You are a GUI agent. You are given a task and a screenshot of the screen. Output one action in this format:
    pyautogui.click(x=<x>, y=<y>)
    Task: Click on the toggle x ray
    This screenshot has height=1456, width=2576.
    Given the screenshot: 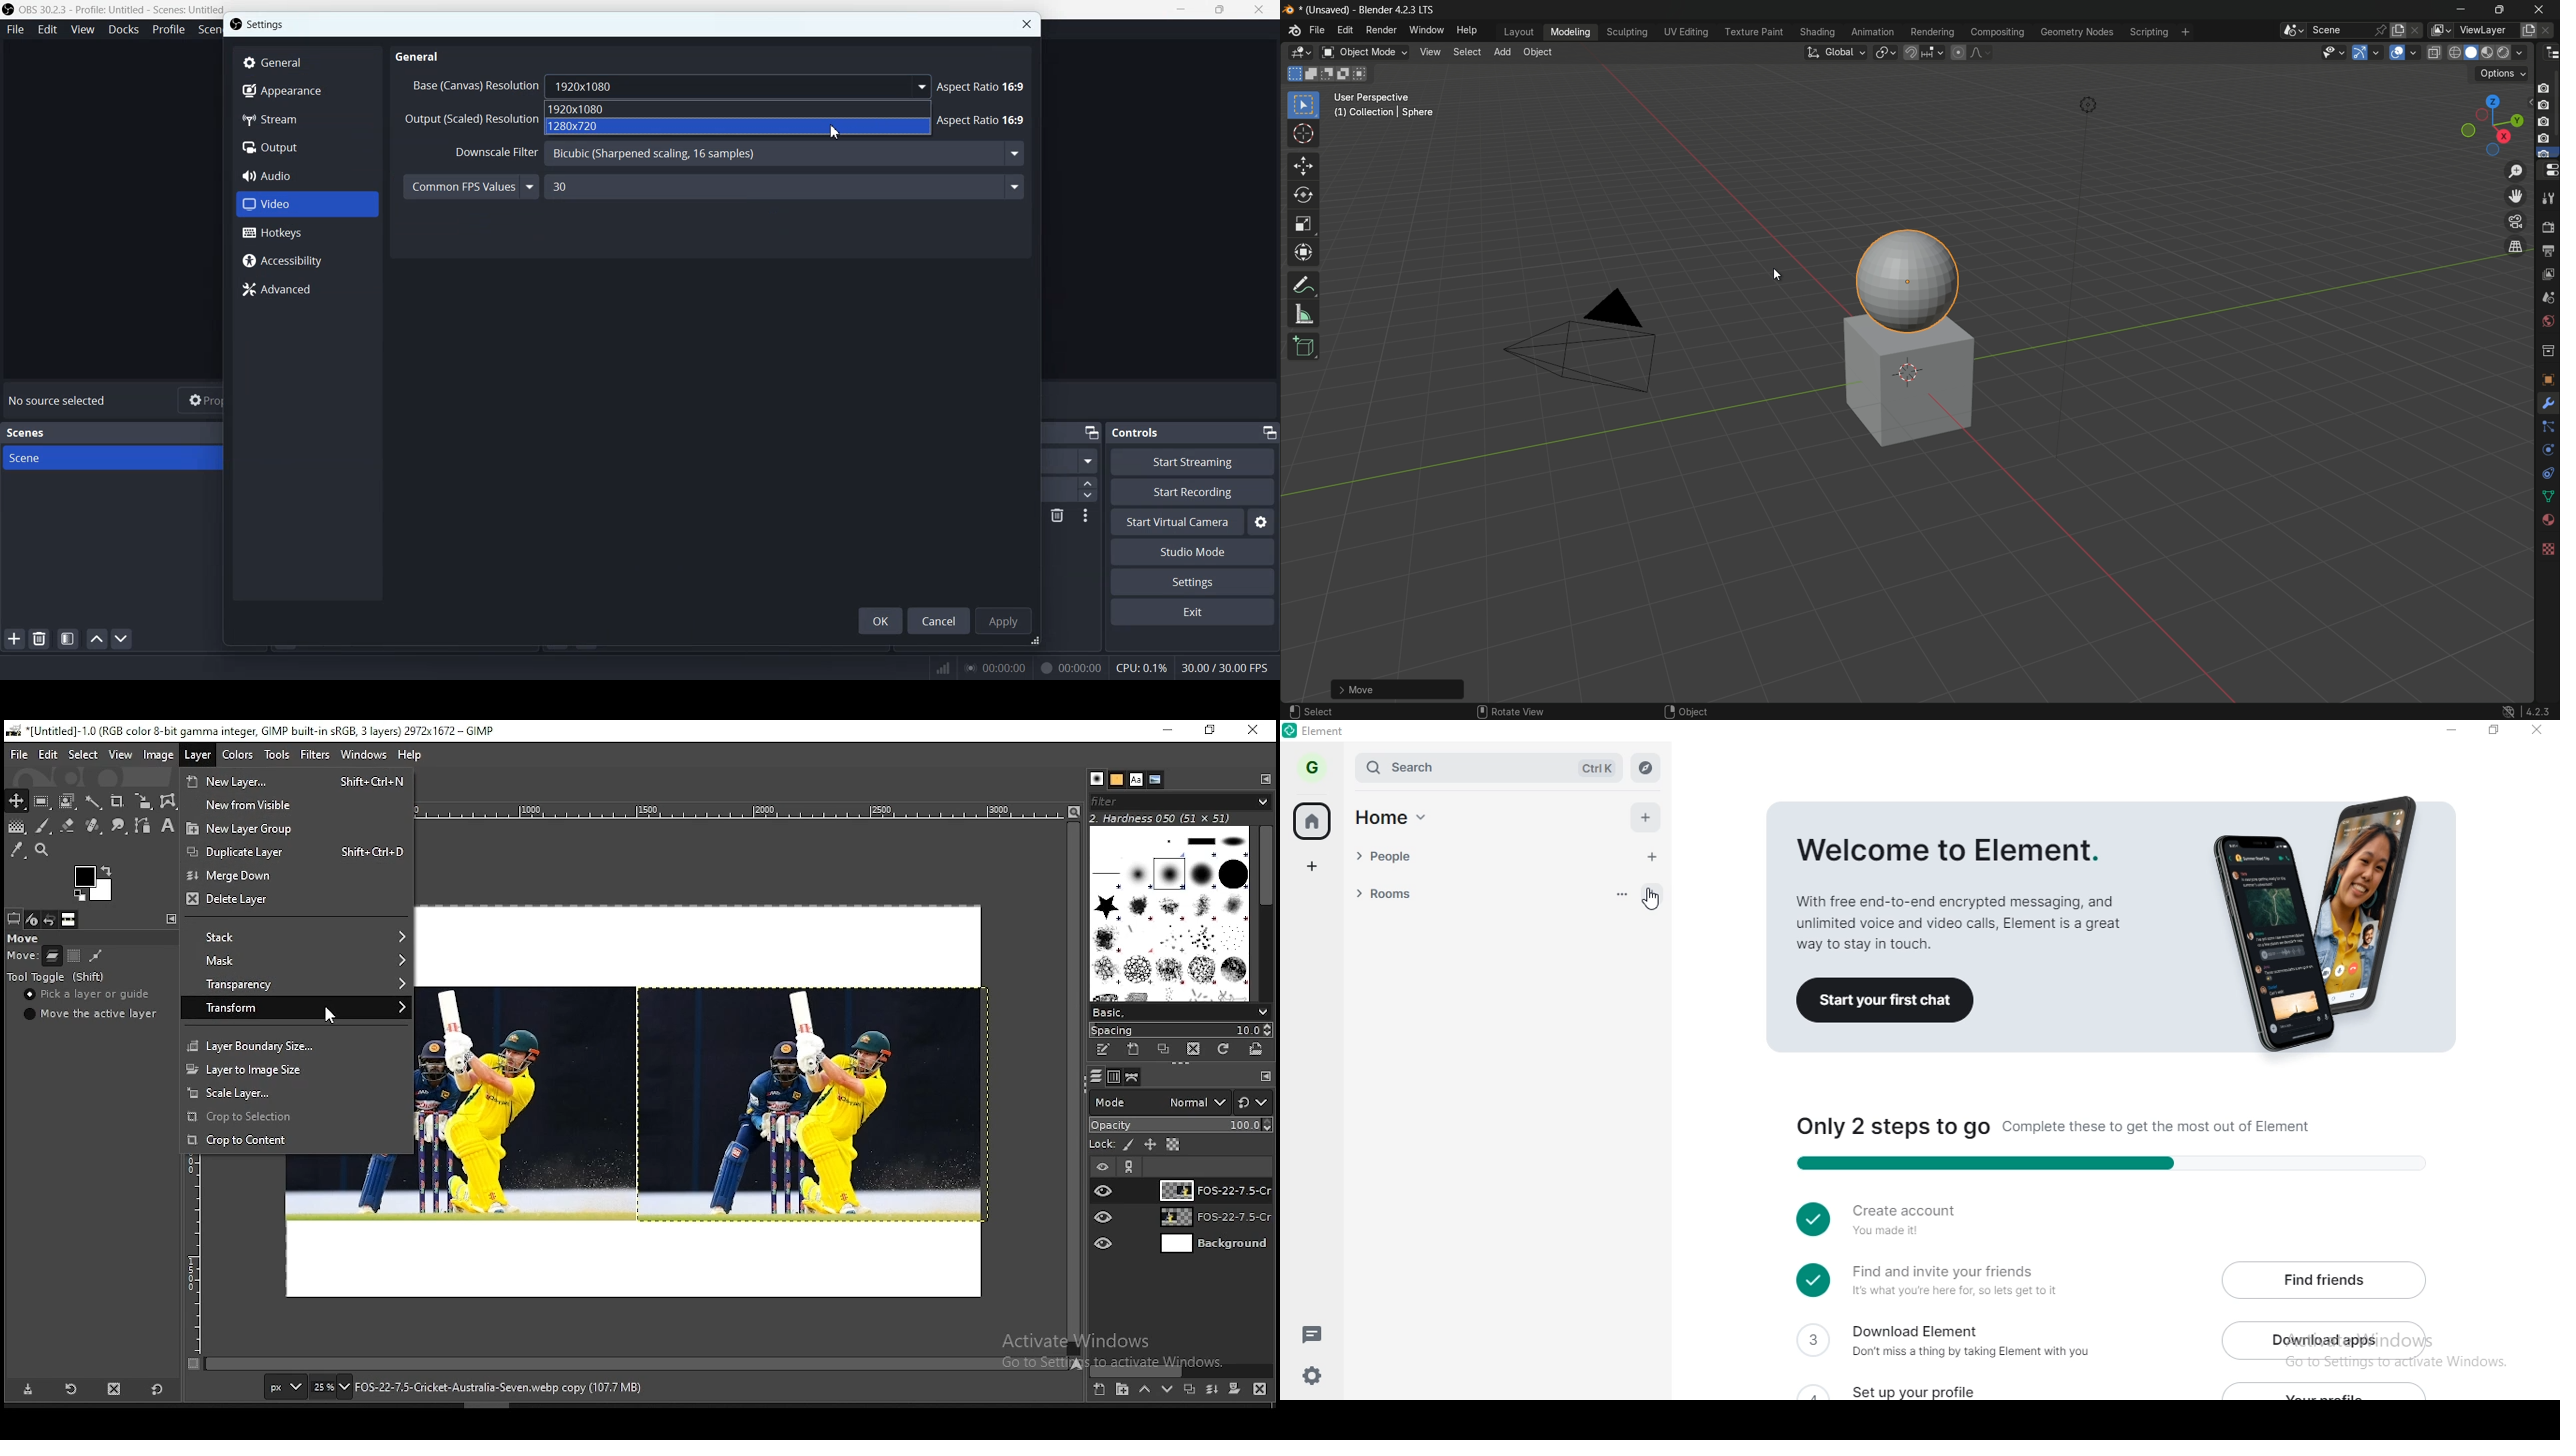 What is the action you would take?
    pyautogui.click(x=2433, y=52)
    